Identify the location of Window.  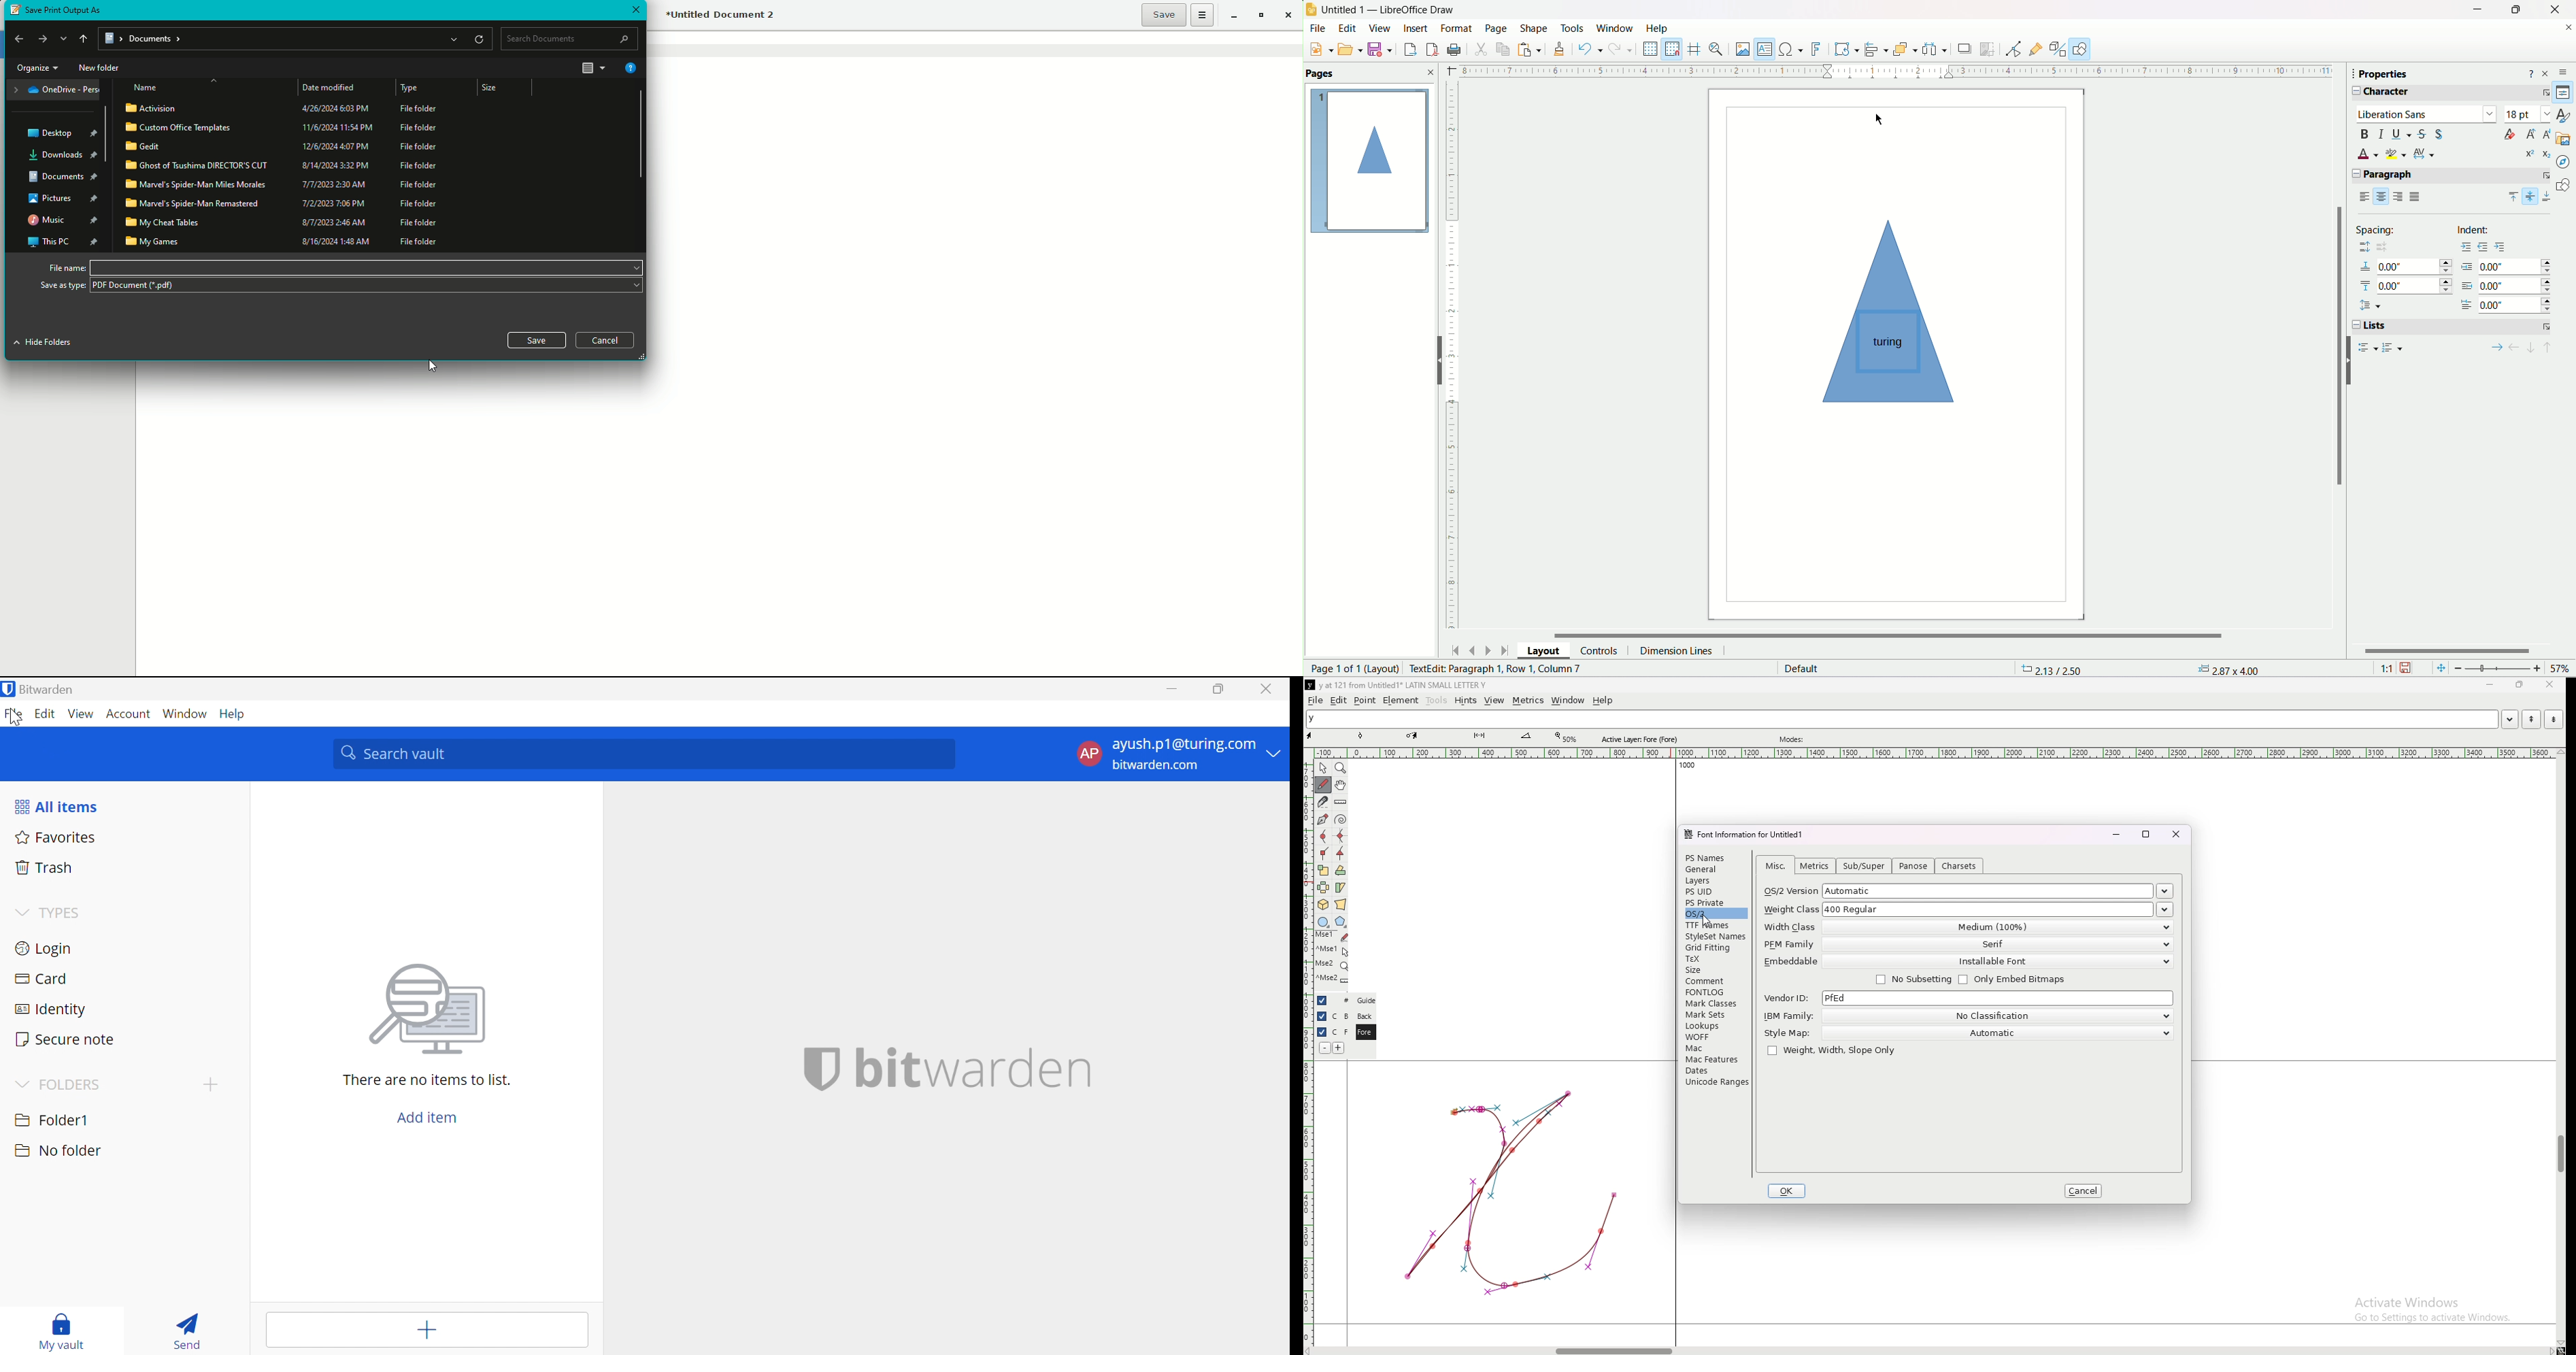
(1614, 28).